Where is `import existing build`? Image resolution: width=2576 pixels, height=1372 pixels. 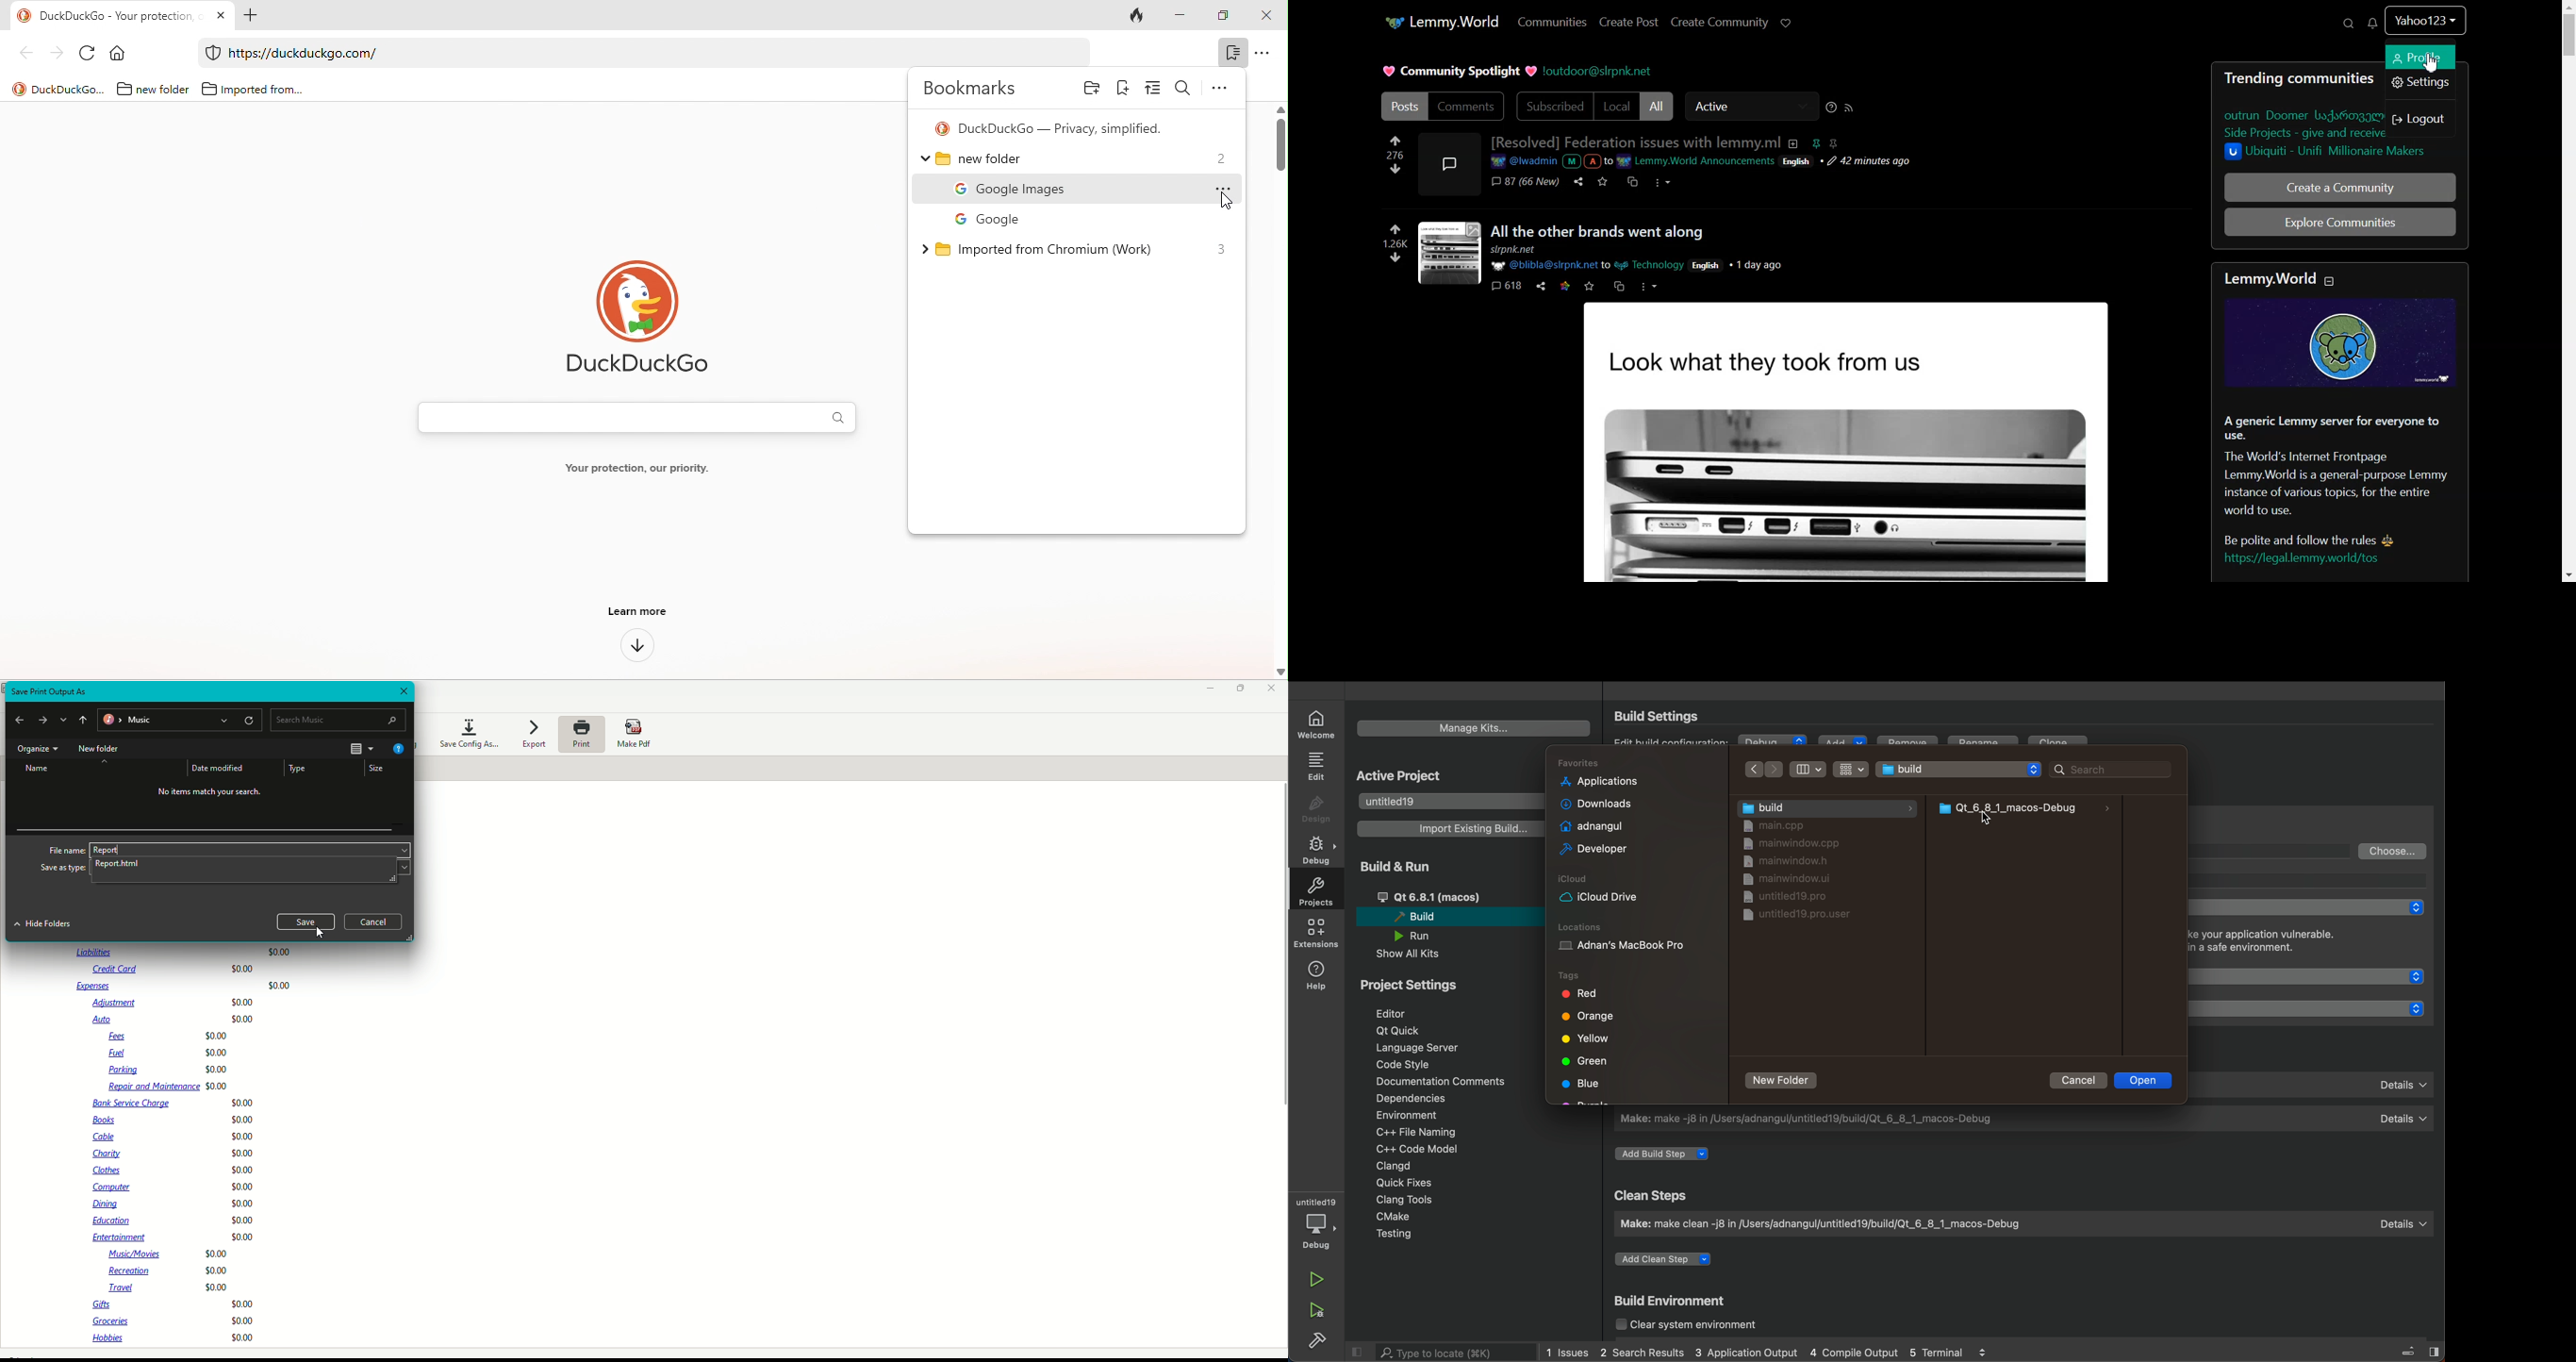 import existing build is located at coordinates (1448, 829).